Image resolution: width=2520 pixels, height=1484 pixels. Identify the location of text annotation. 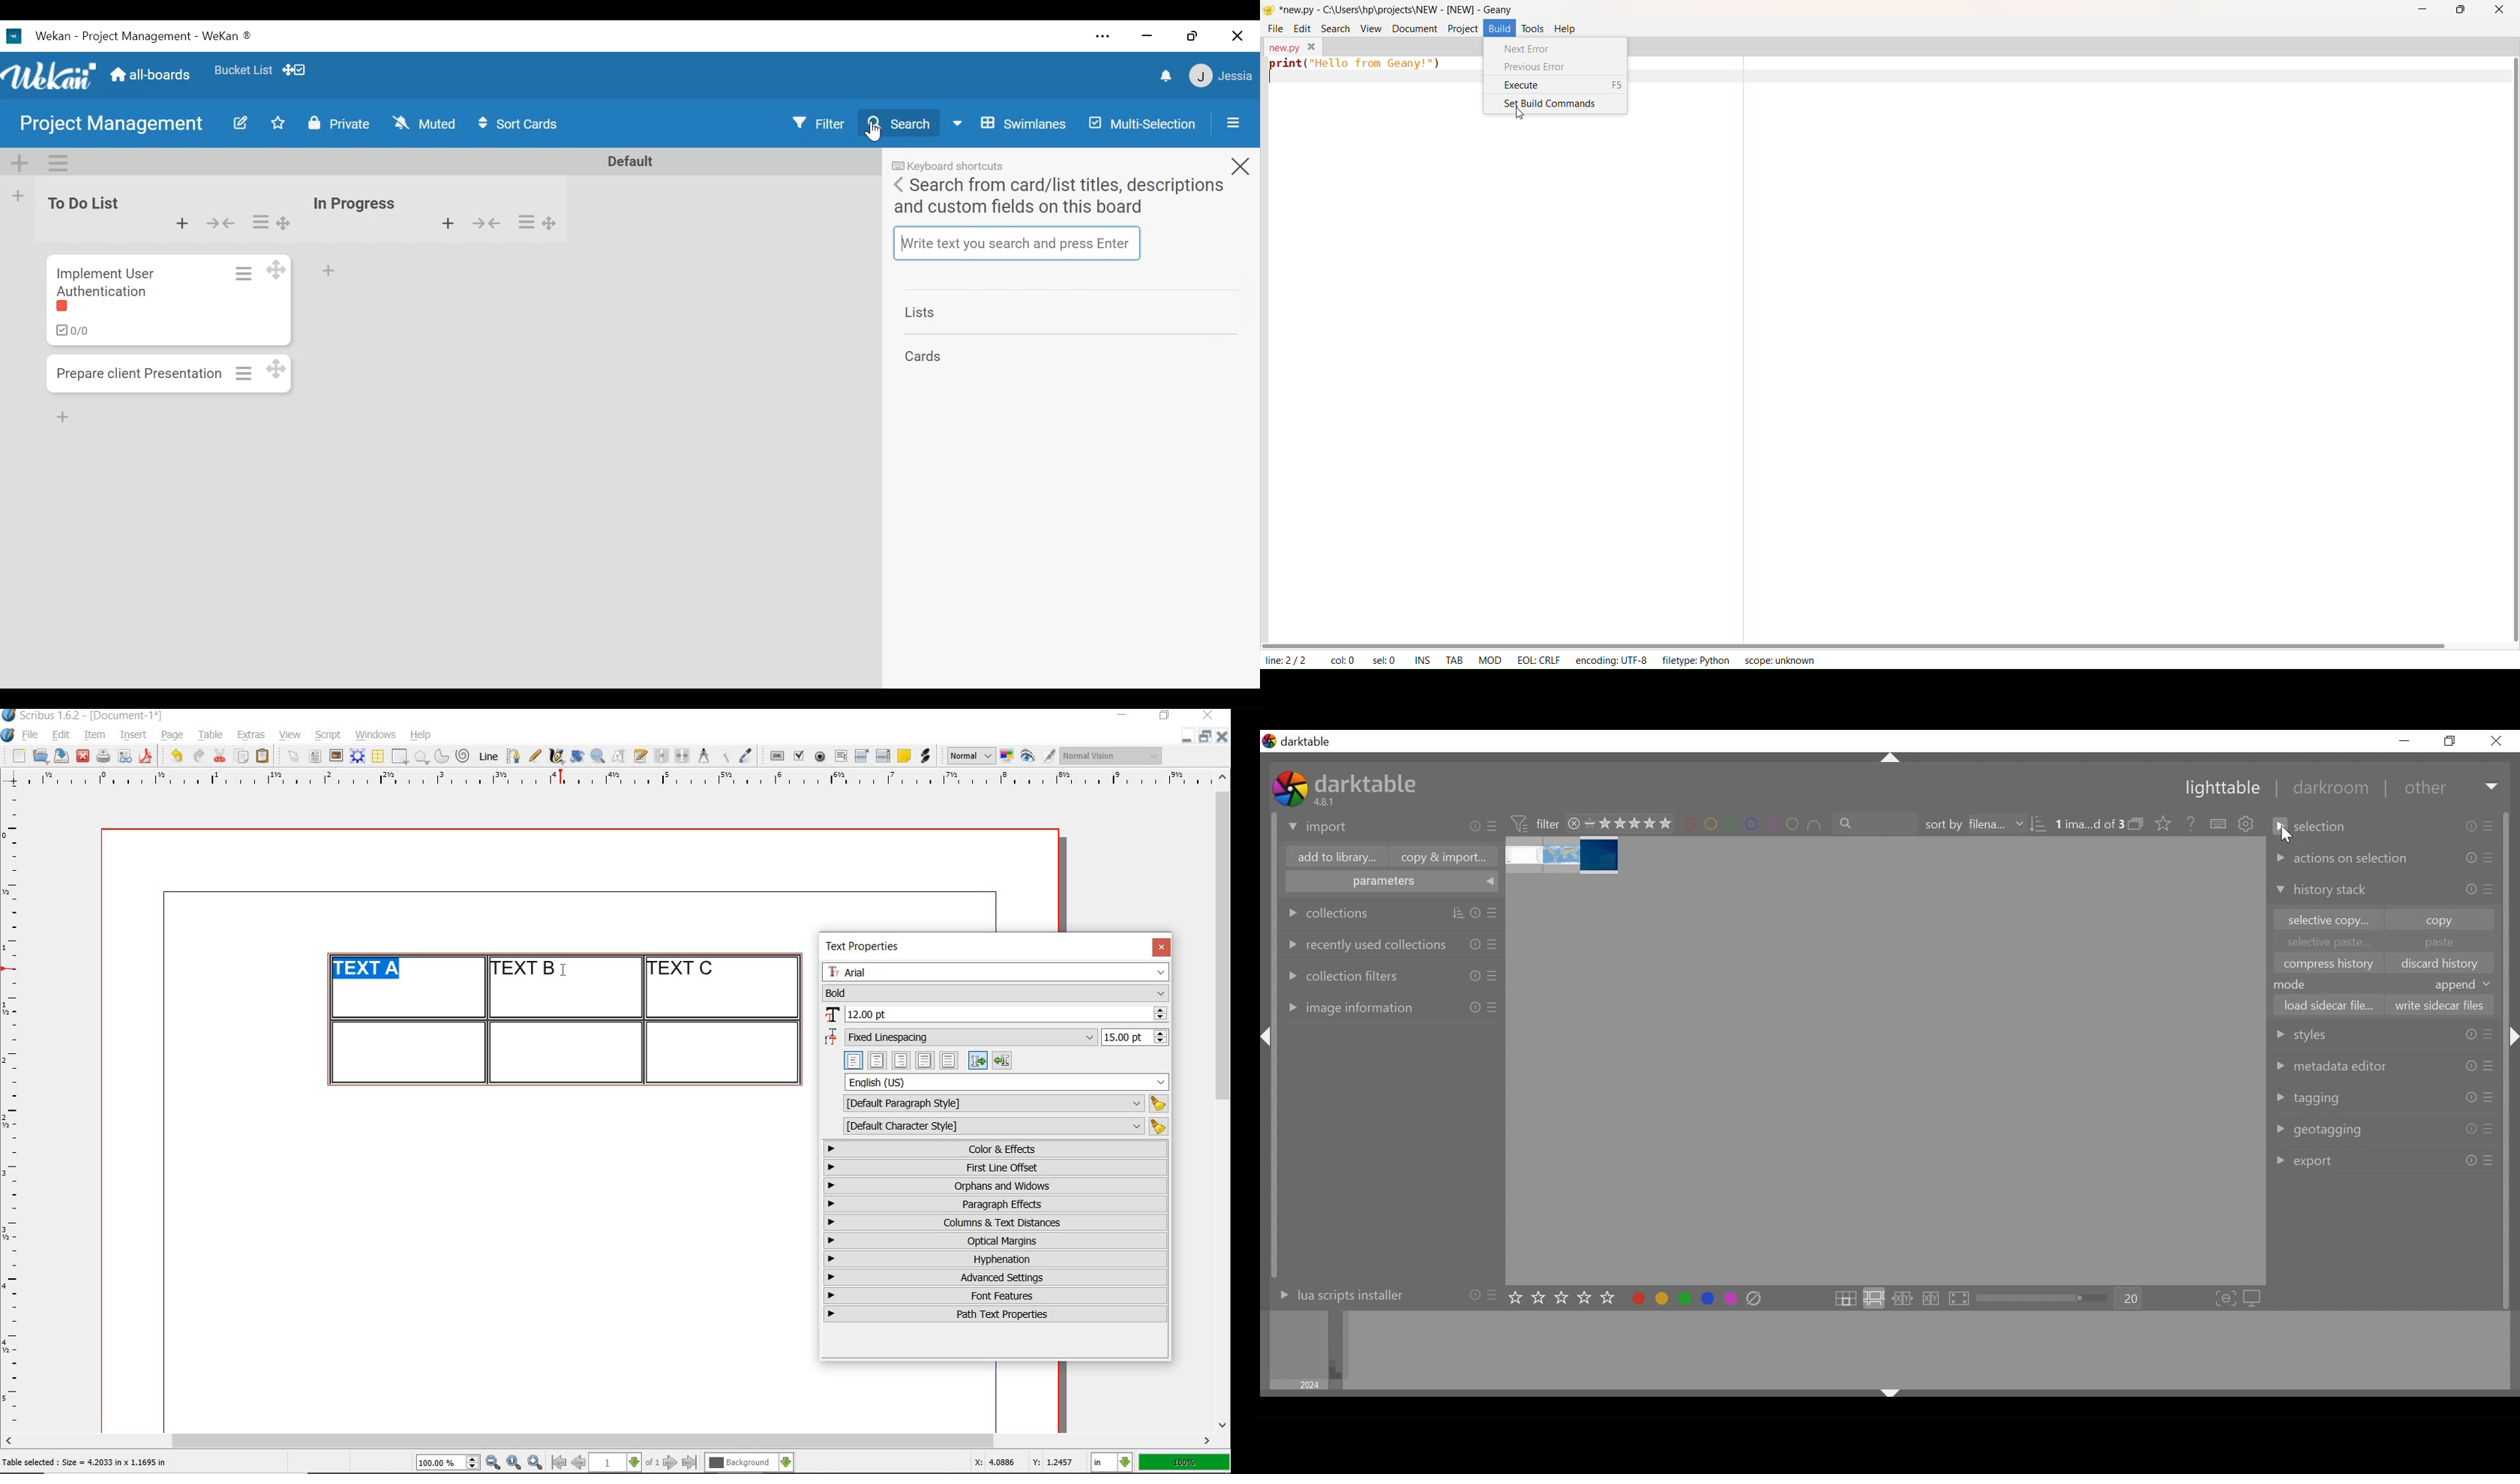
(903, 757).